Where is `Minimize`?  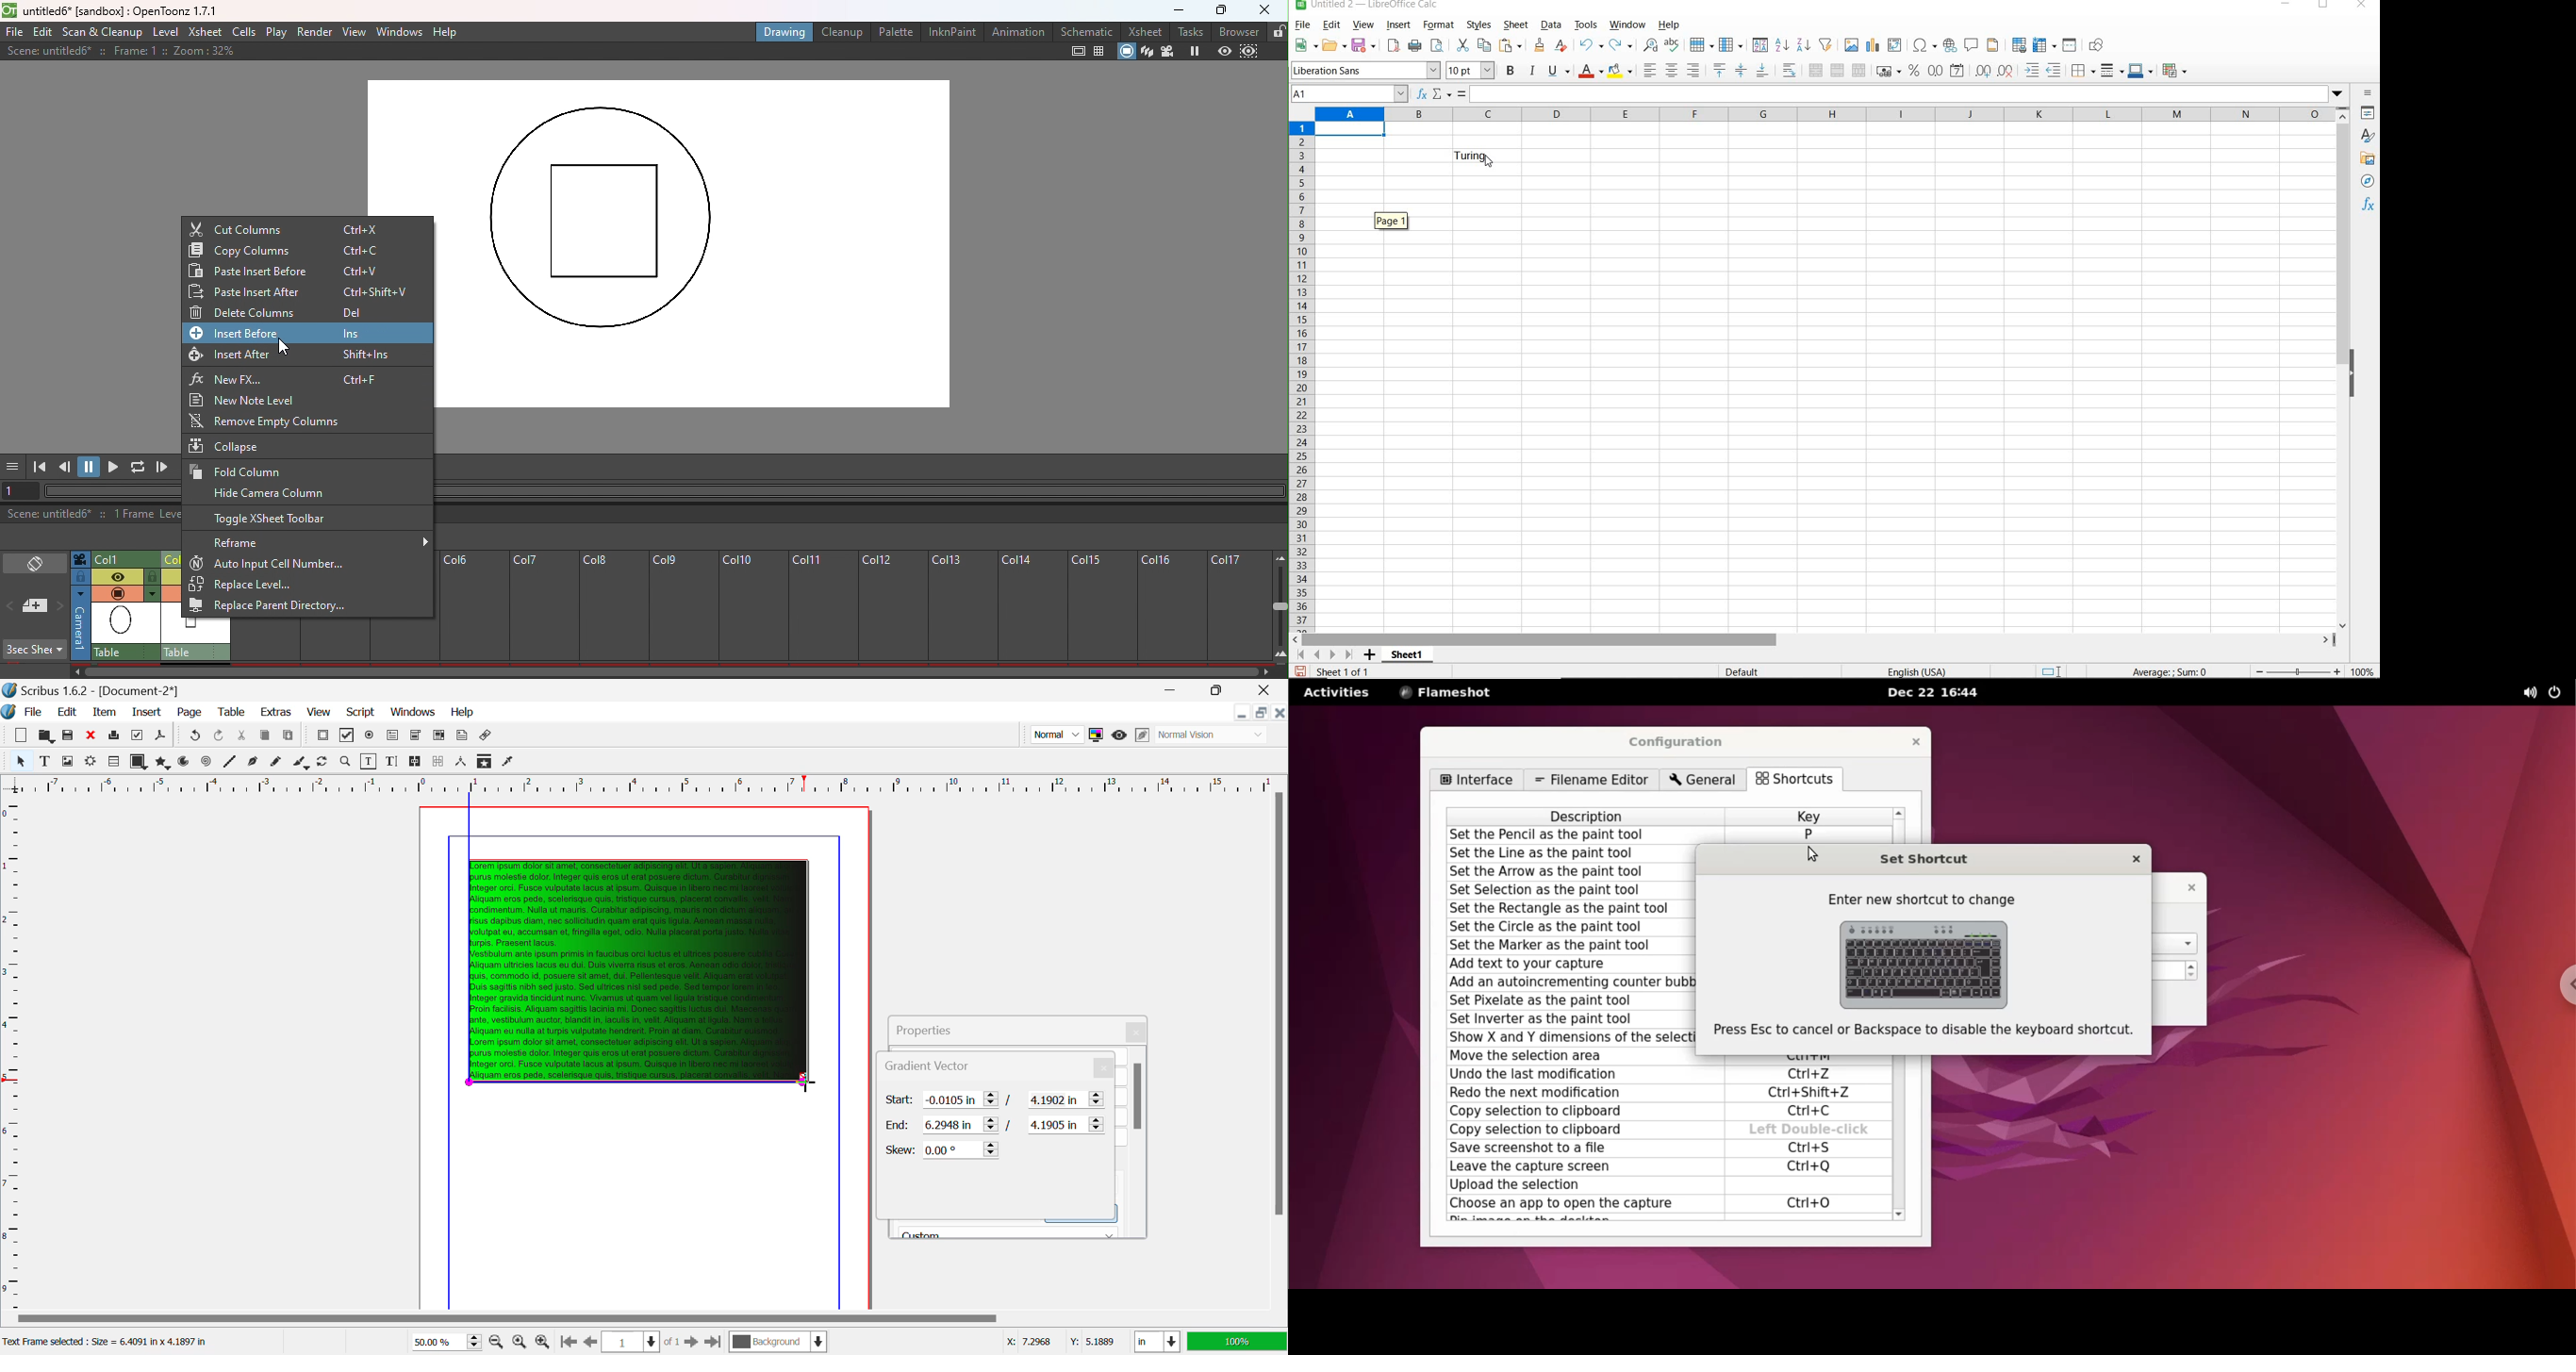
Minimize is located at coordinates (1220, 690).